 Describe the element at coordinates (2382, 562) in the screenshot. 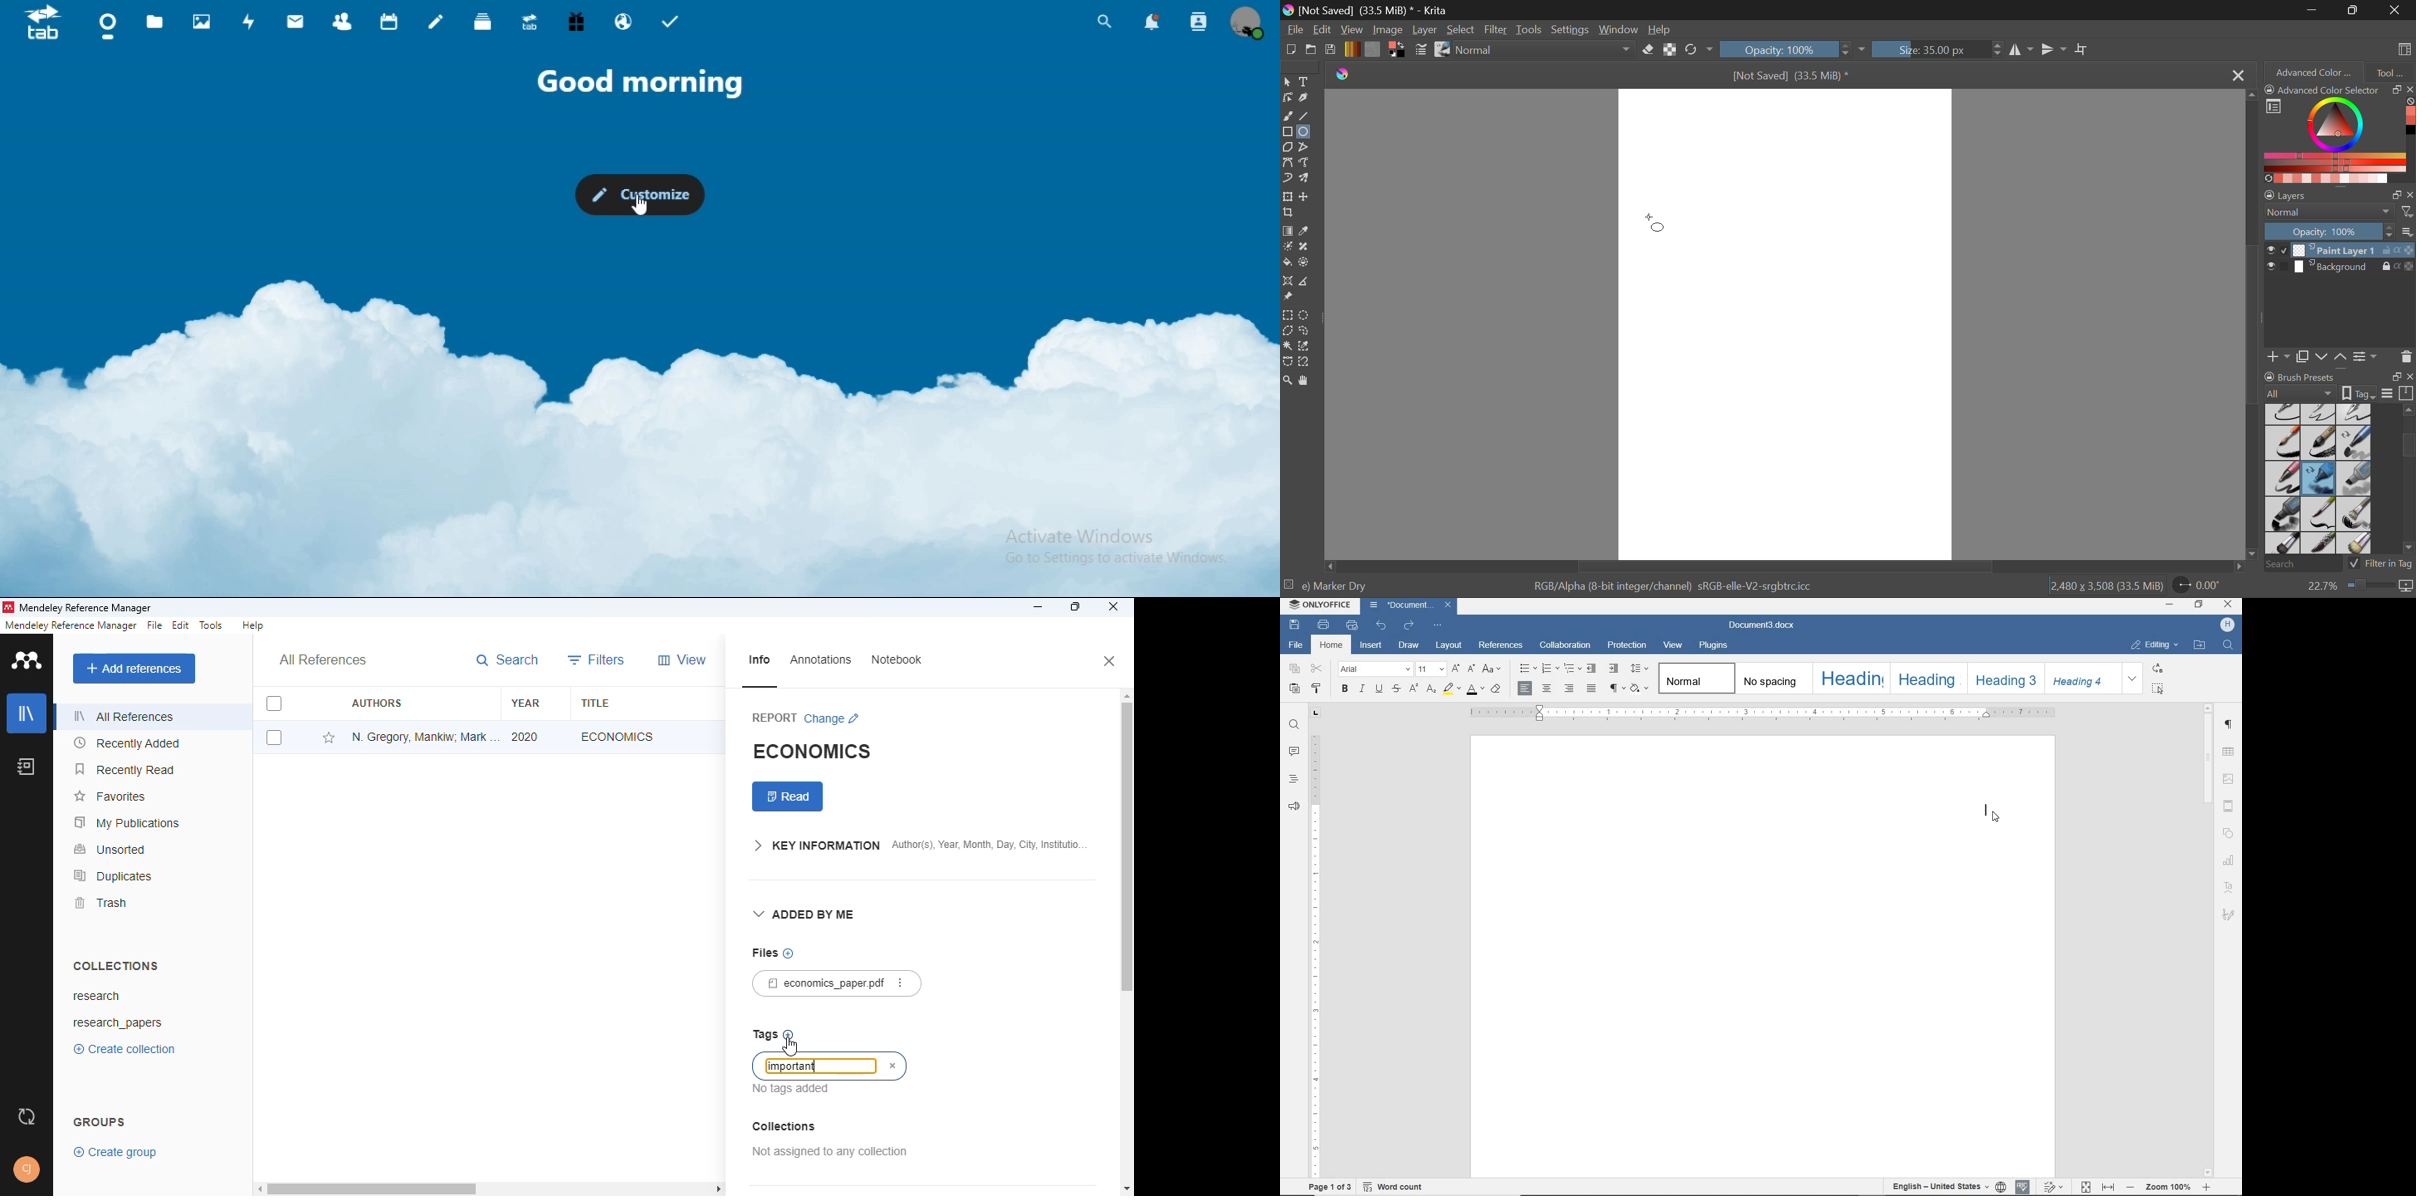

I see `Filter in Tag` at that location.